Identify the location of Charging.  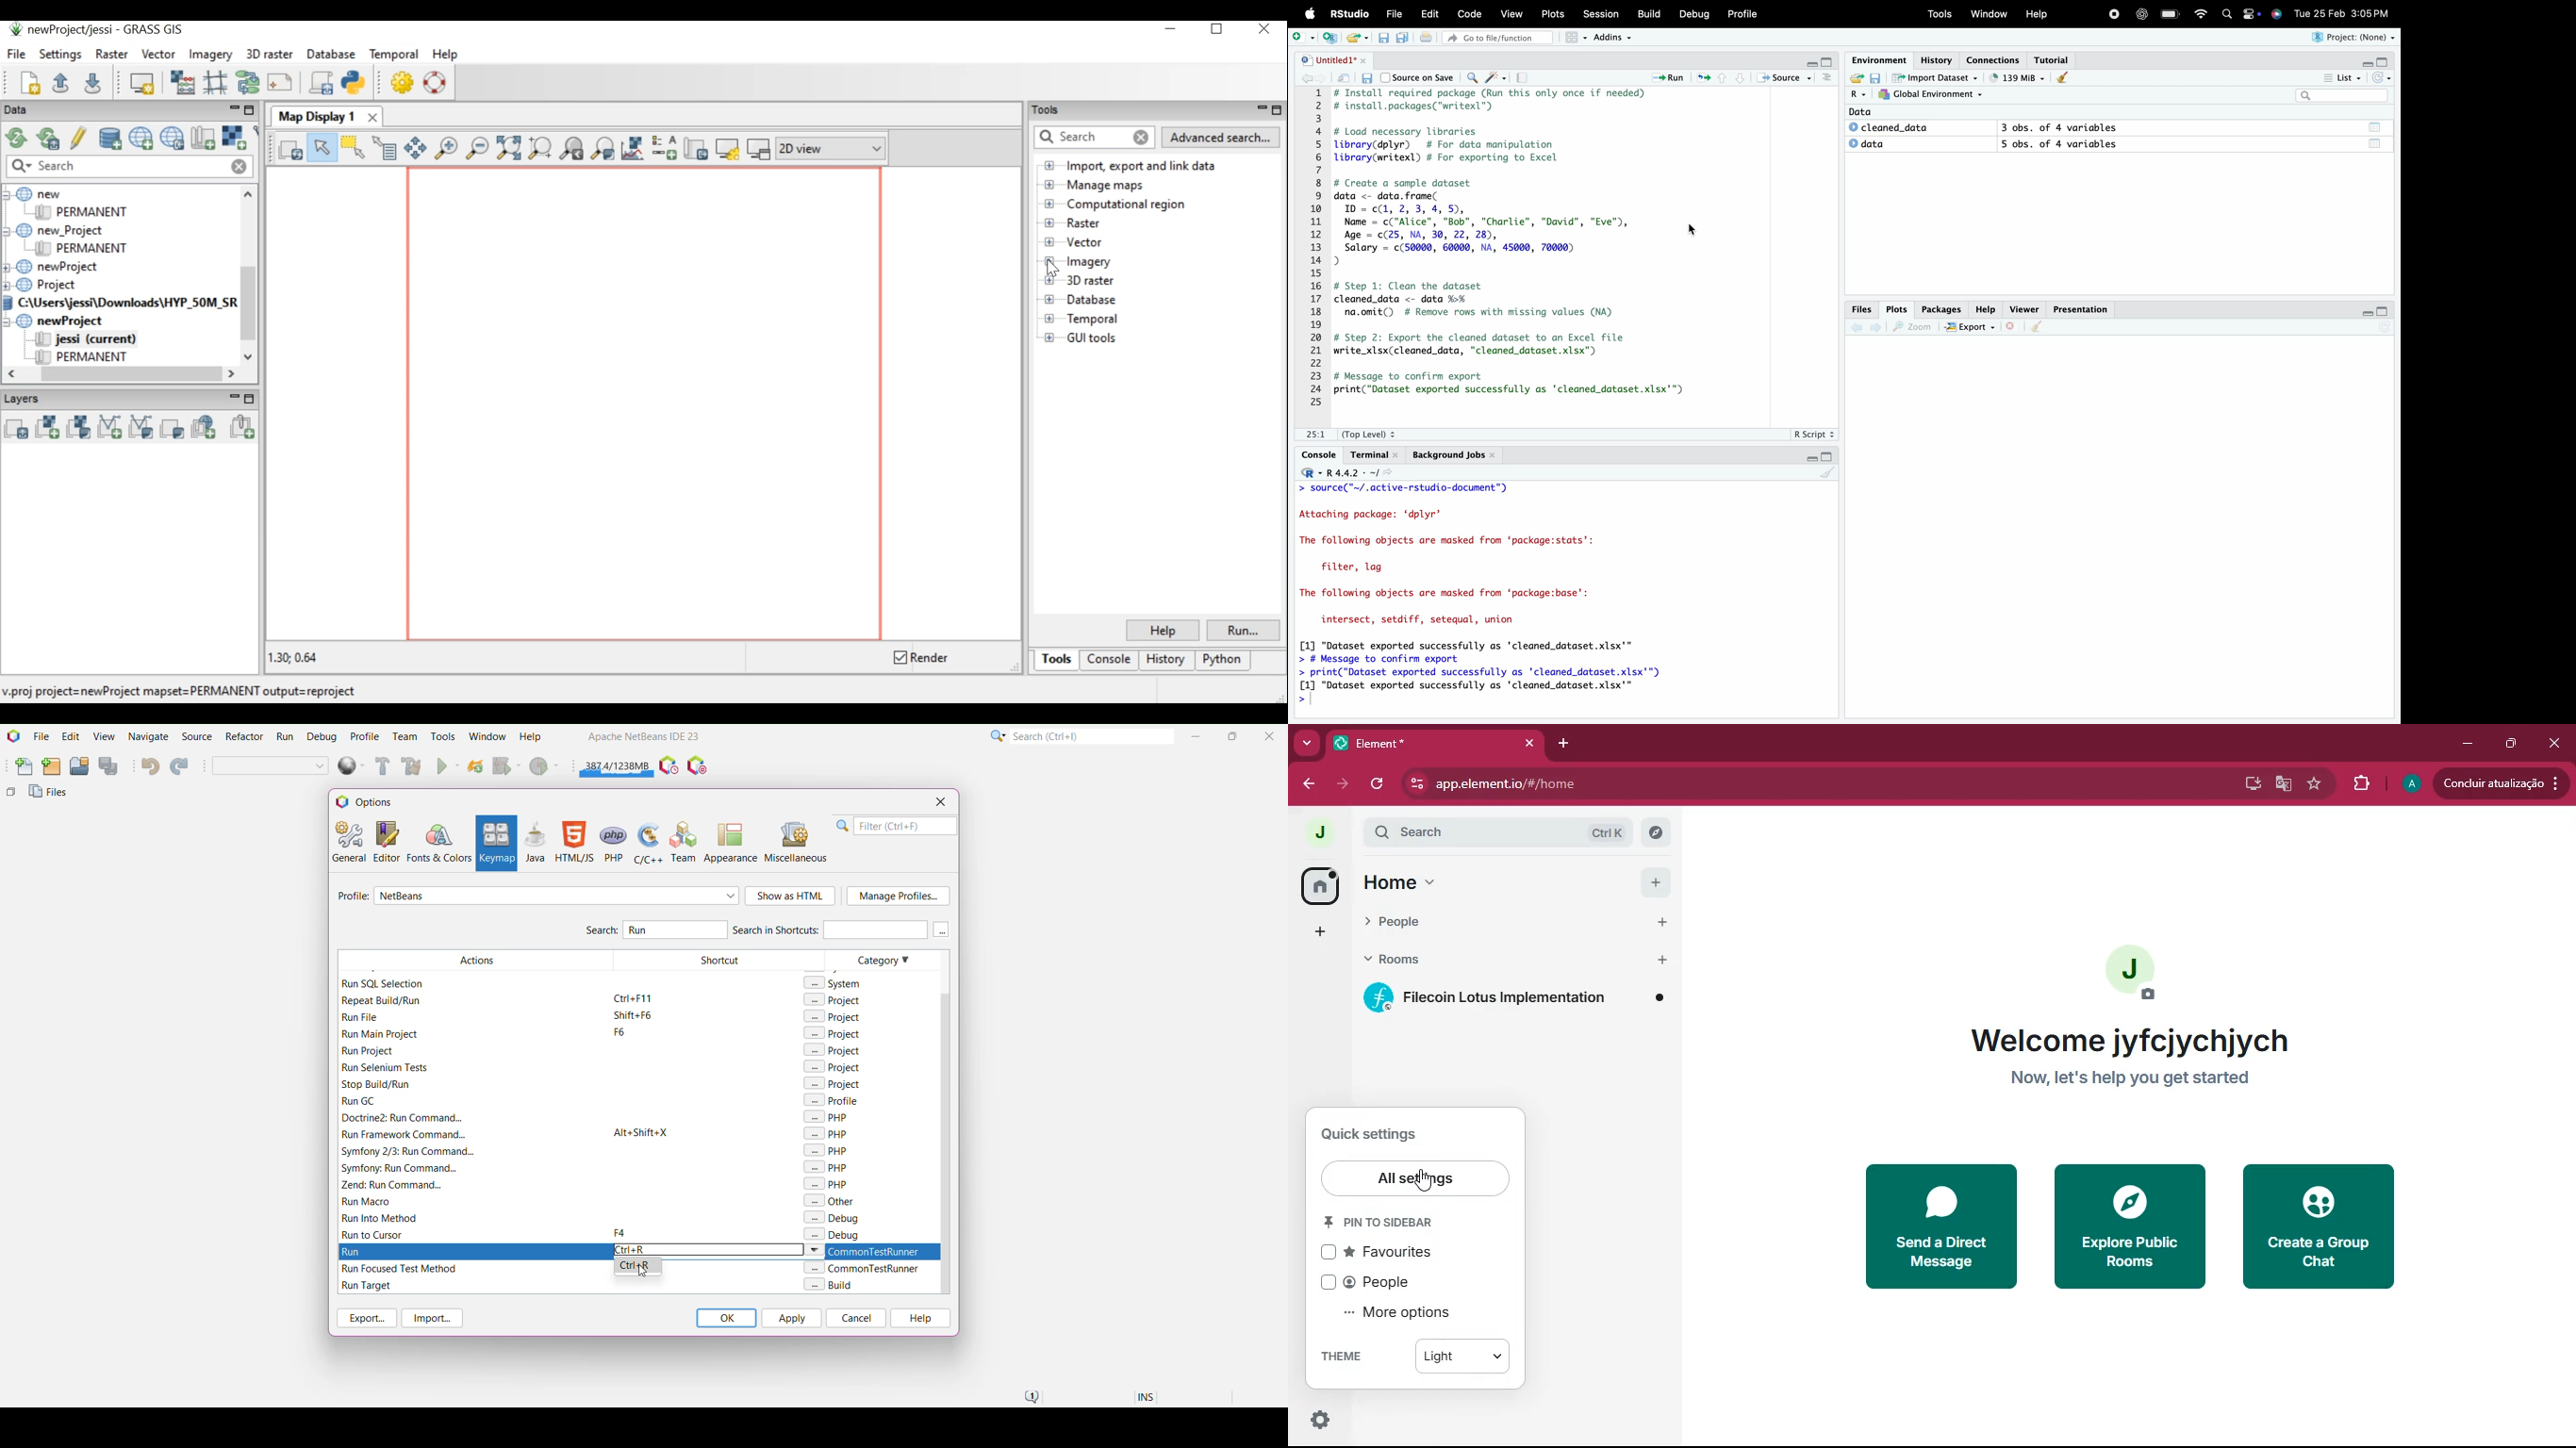
(2171, 14).